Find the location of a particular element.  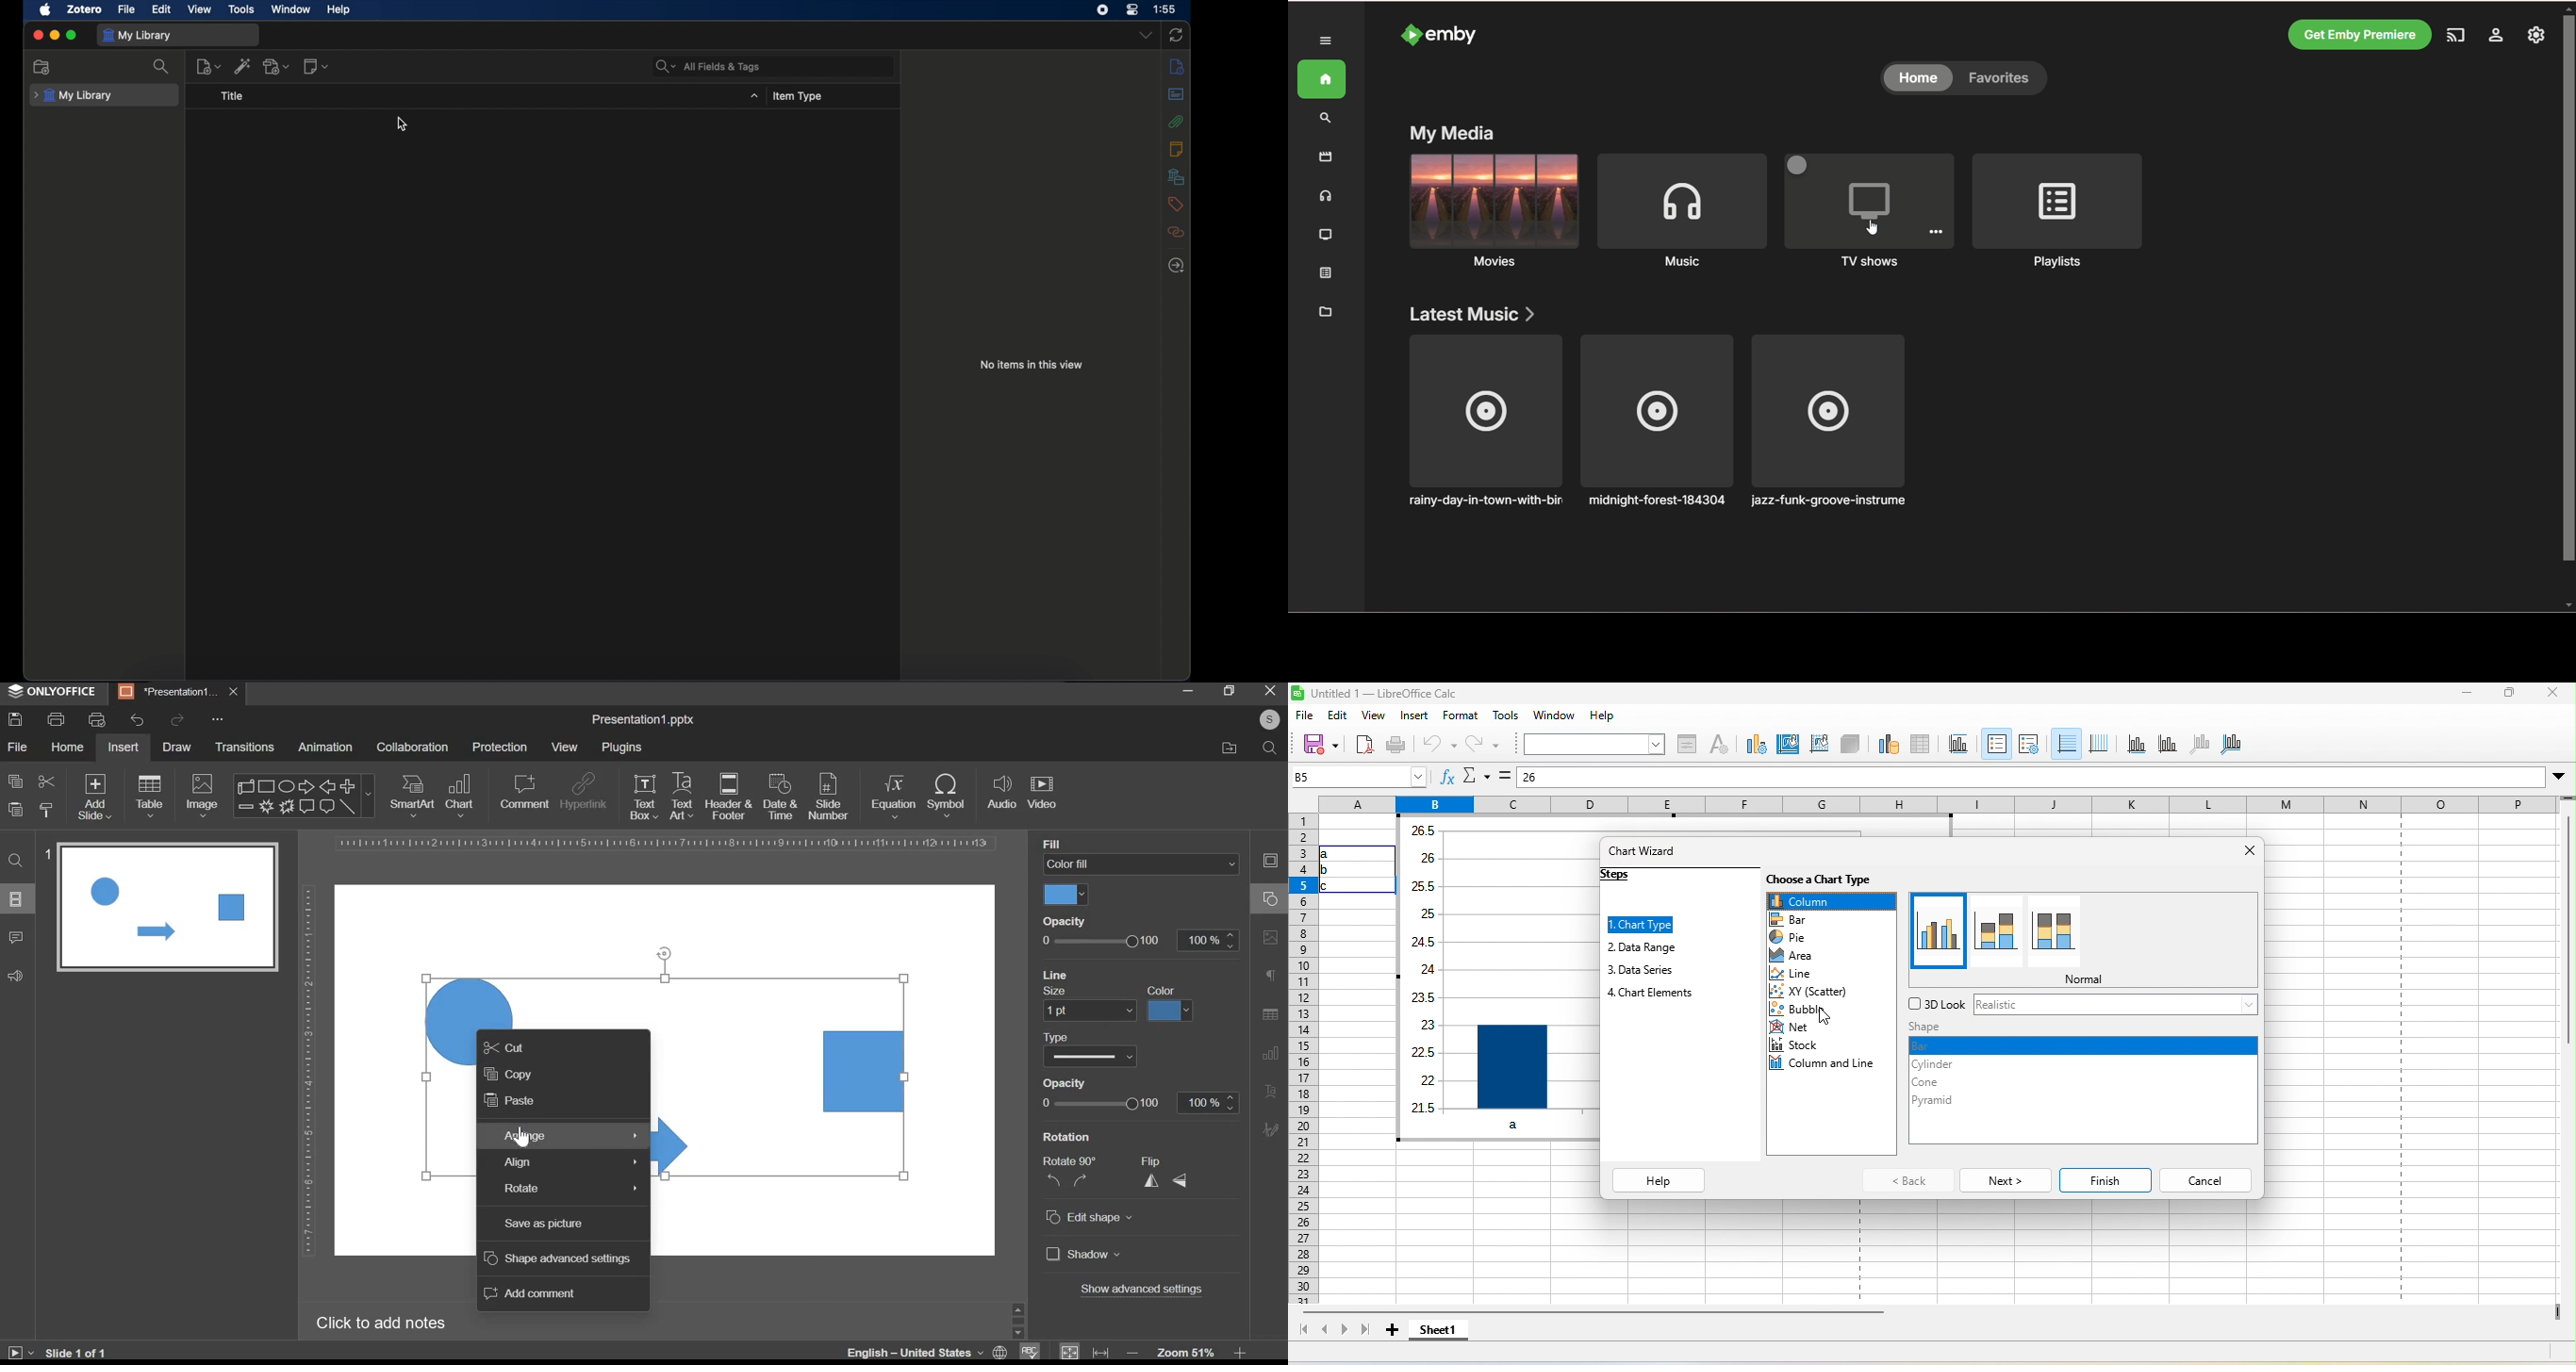

pyramid is located at coordinates (1935, 1105).